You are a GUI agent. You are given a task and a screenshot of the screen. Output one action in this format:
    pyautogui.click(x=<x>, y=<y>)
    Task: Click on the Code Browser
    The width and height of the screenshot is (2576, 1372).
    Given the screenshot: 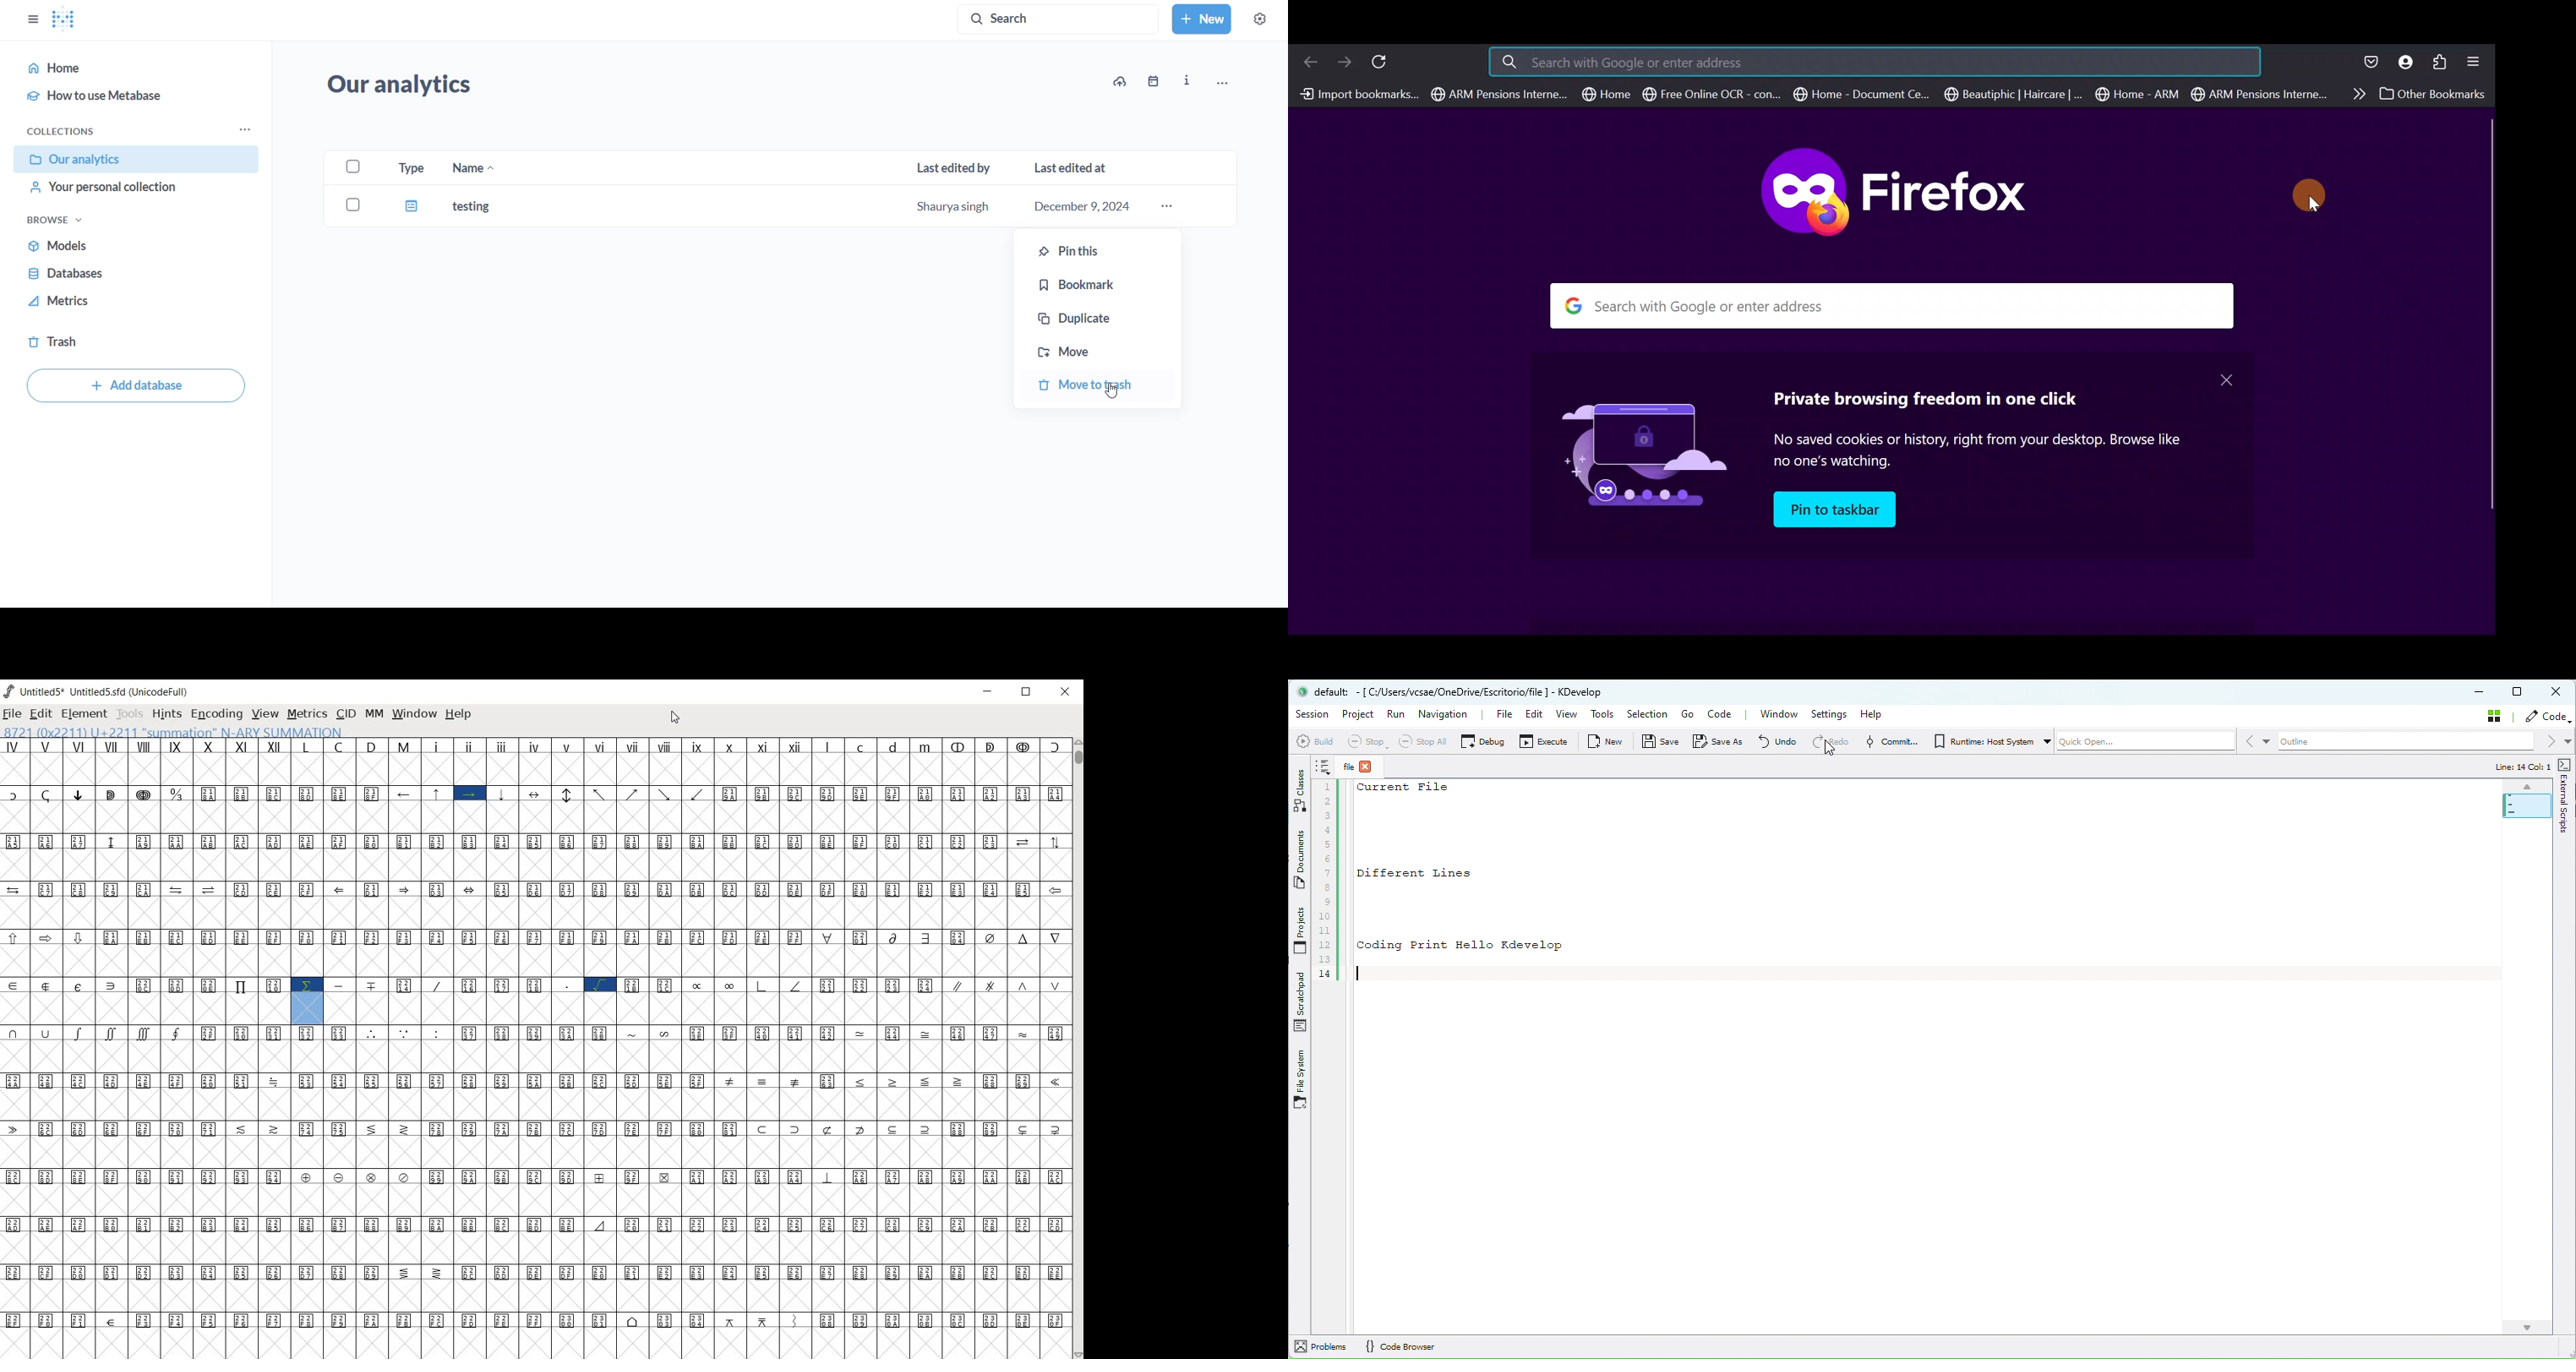 What is the action you would take?
    pyautogui.click(x=1403, y=1347)
    